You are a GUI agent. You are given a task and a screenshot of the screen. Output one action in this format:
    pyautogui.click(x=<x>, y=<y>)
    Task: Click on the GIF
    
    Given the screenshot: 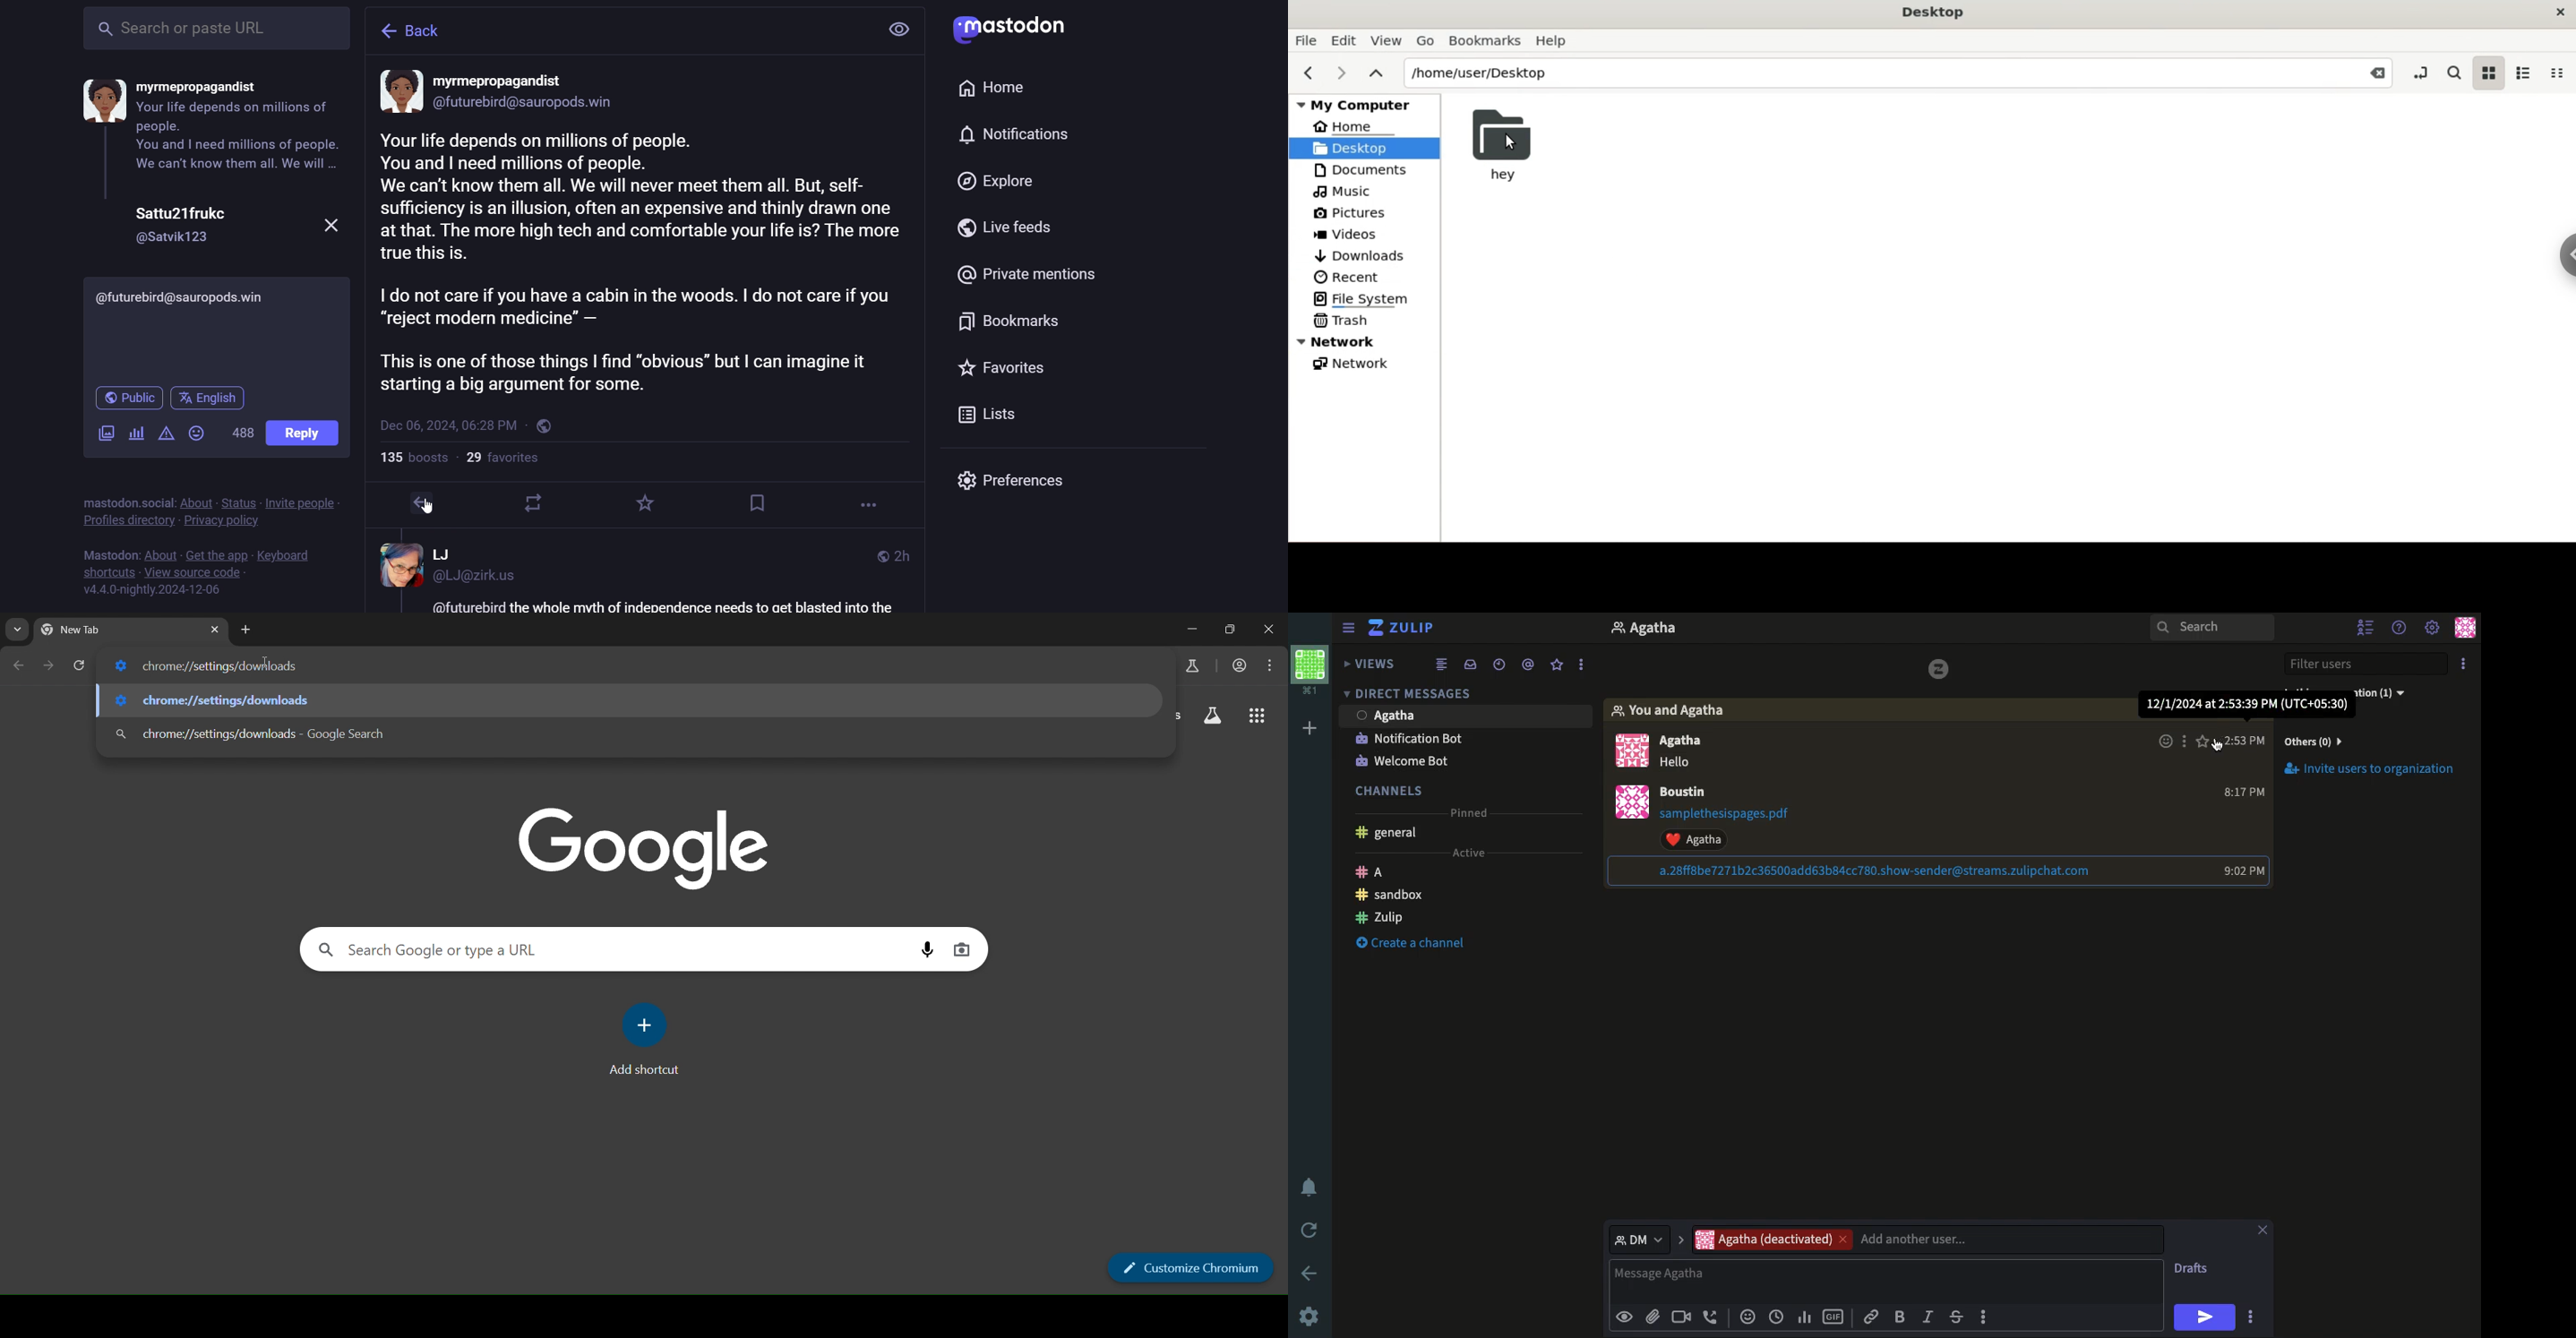 What is the action you would take?
    pyautogui.click(x=1834, y=1317)
    